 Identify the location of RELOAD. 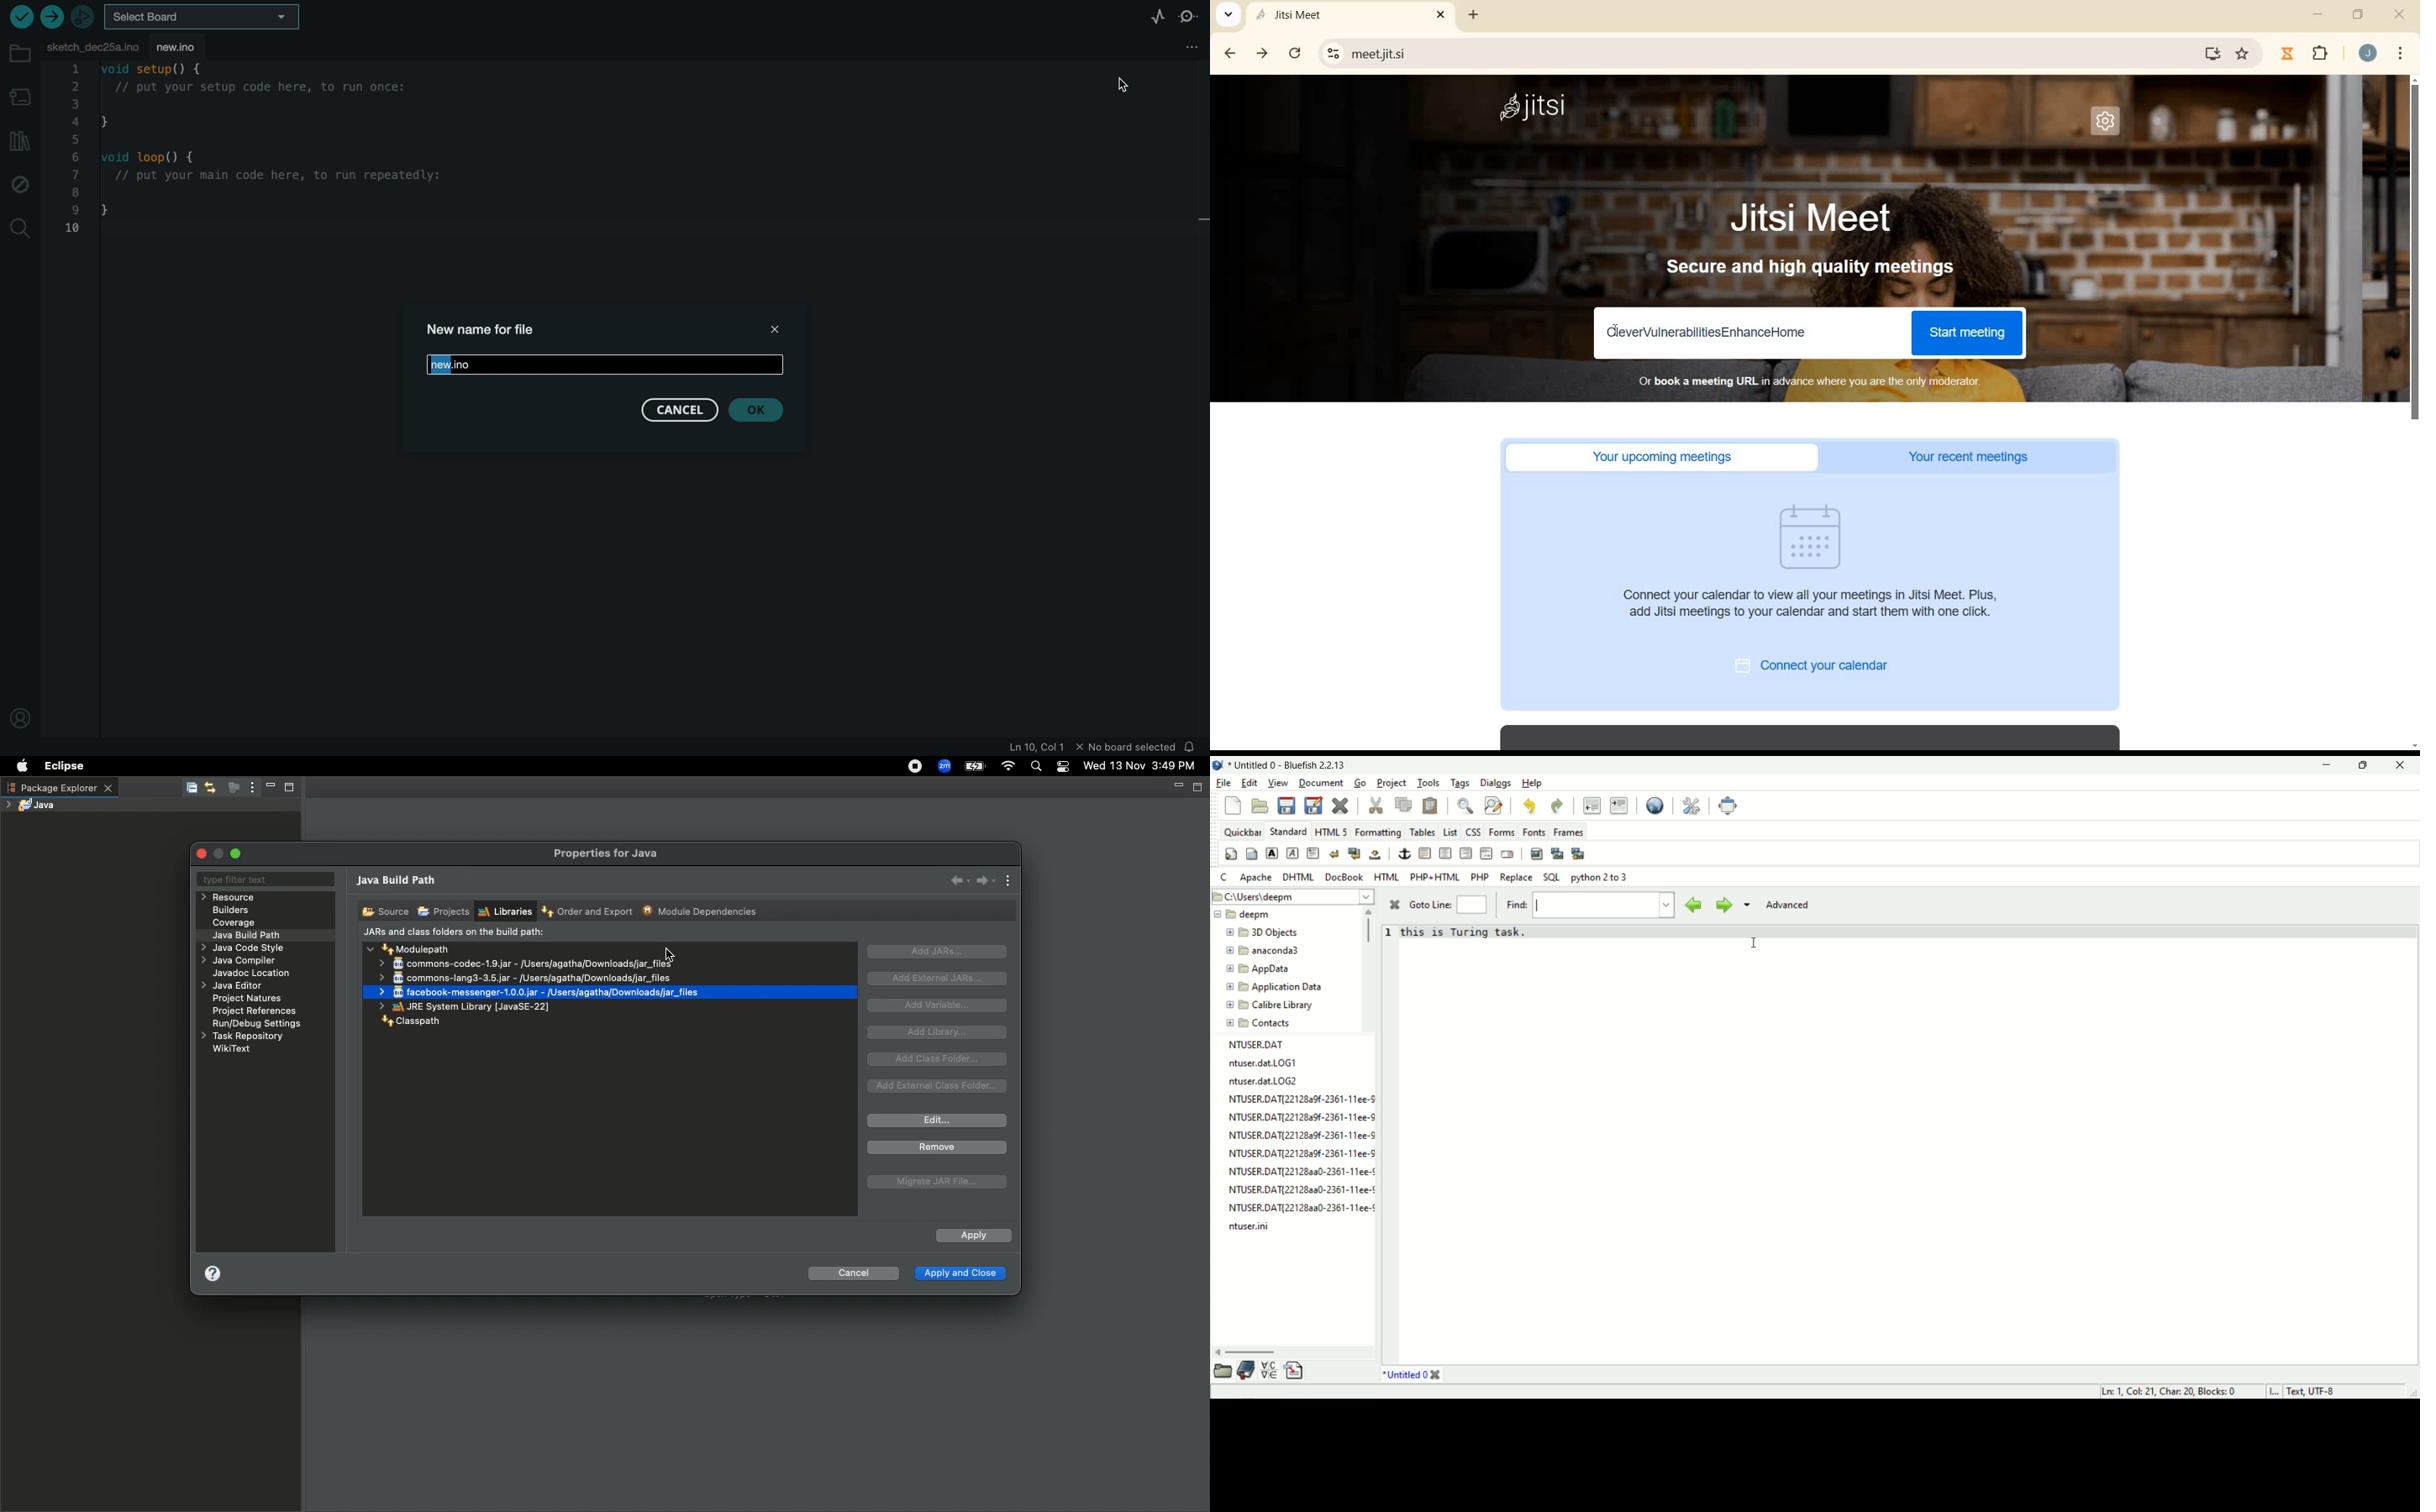
(1295, 53).